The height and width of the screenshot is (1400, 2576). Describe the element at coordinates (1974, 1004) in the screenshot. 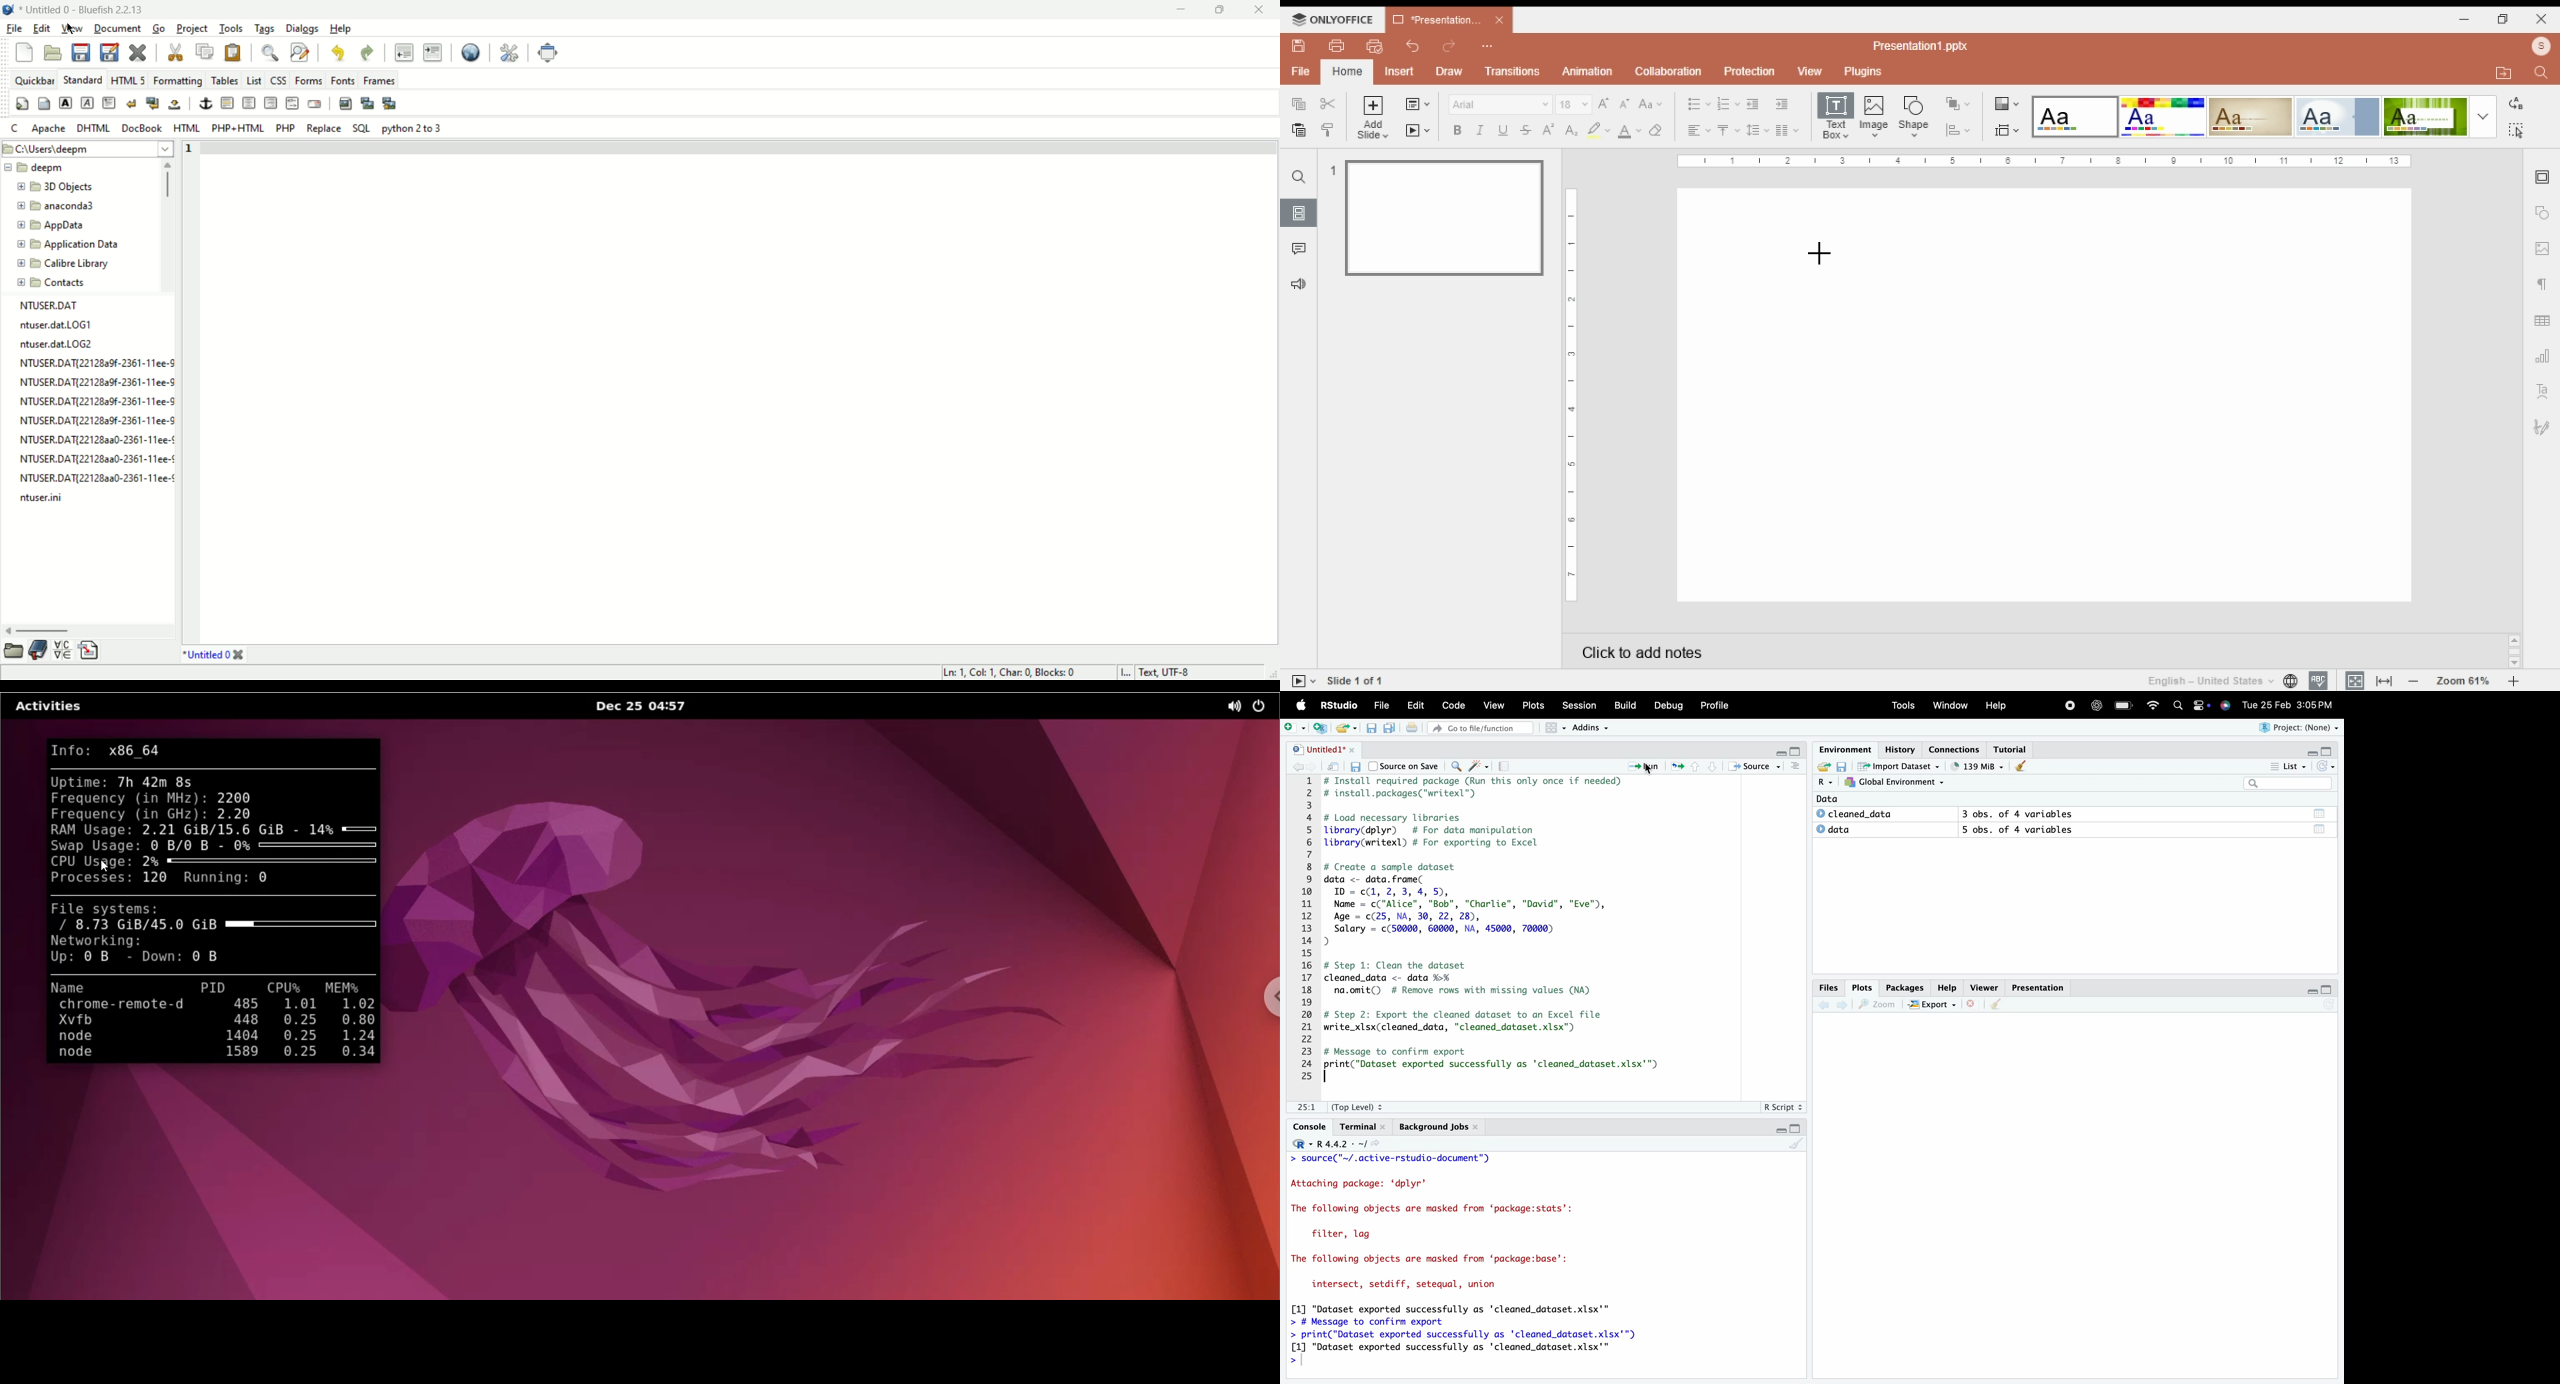

I see `Close` at that location.